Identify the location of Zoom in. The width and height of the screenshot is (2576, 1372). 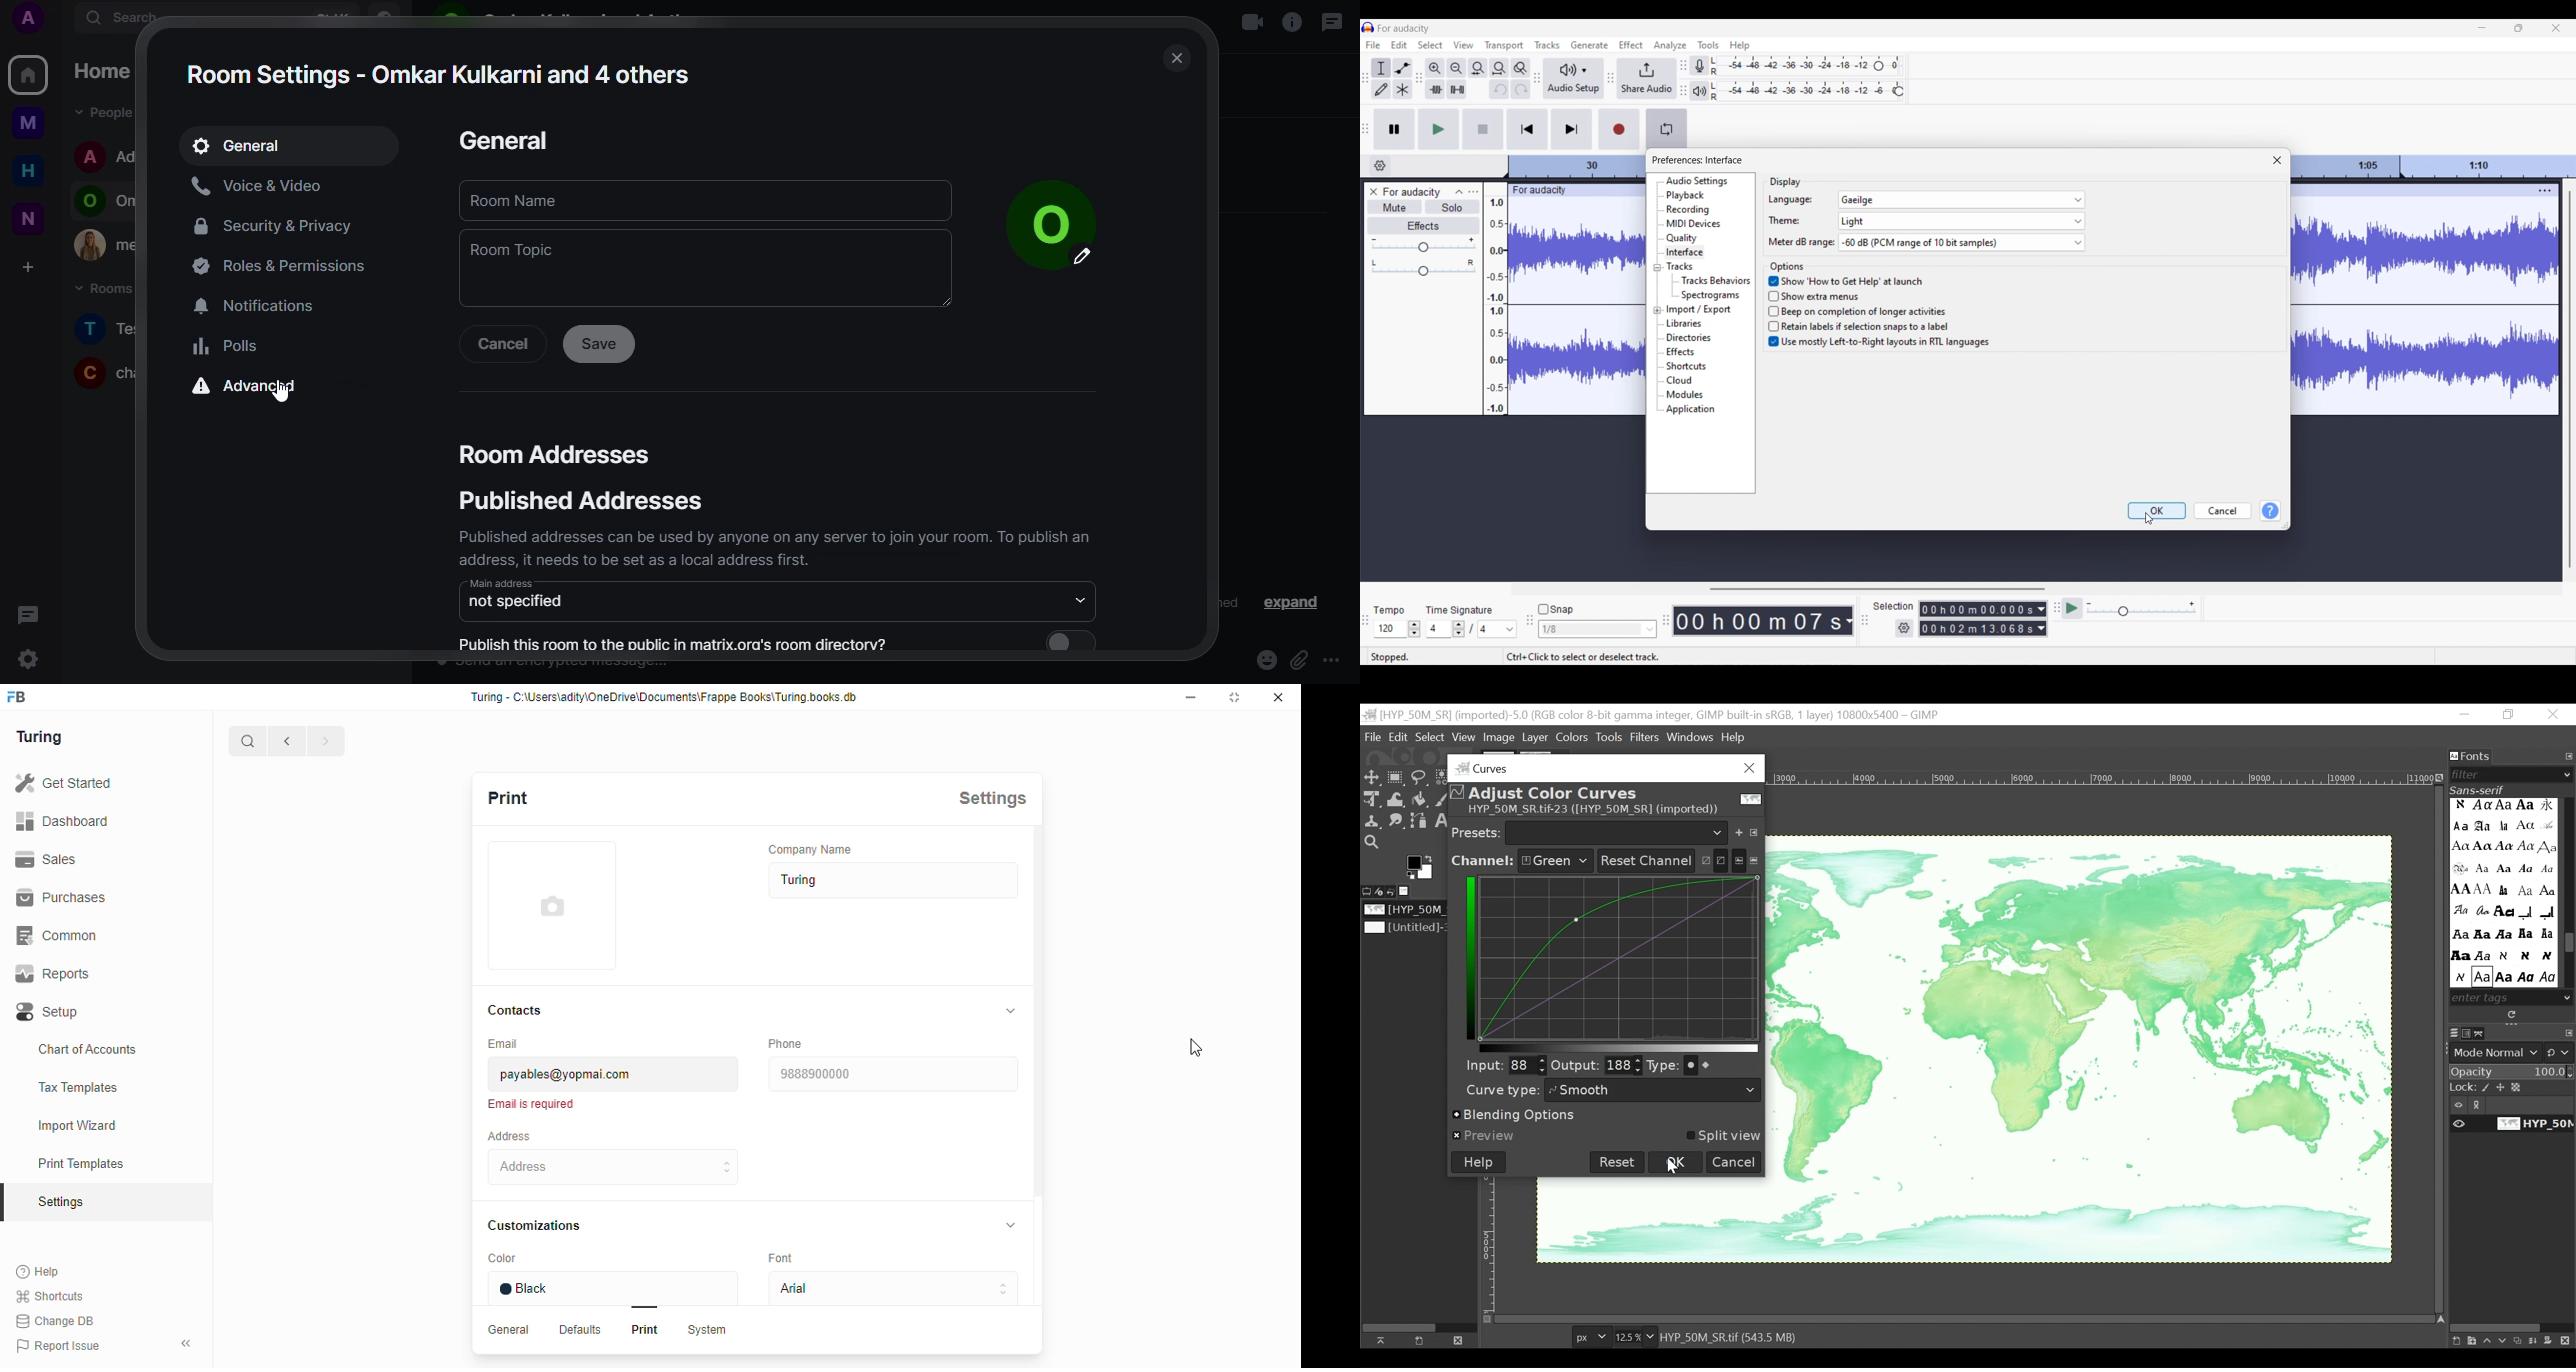
(1435, 68).